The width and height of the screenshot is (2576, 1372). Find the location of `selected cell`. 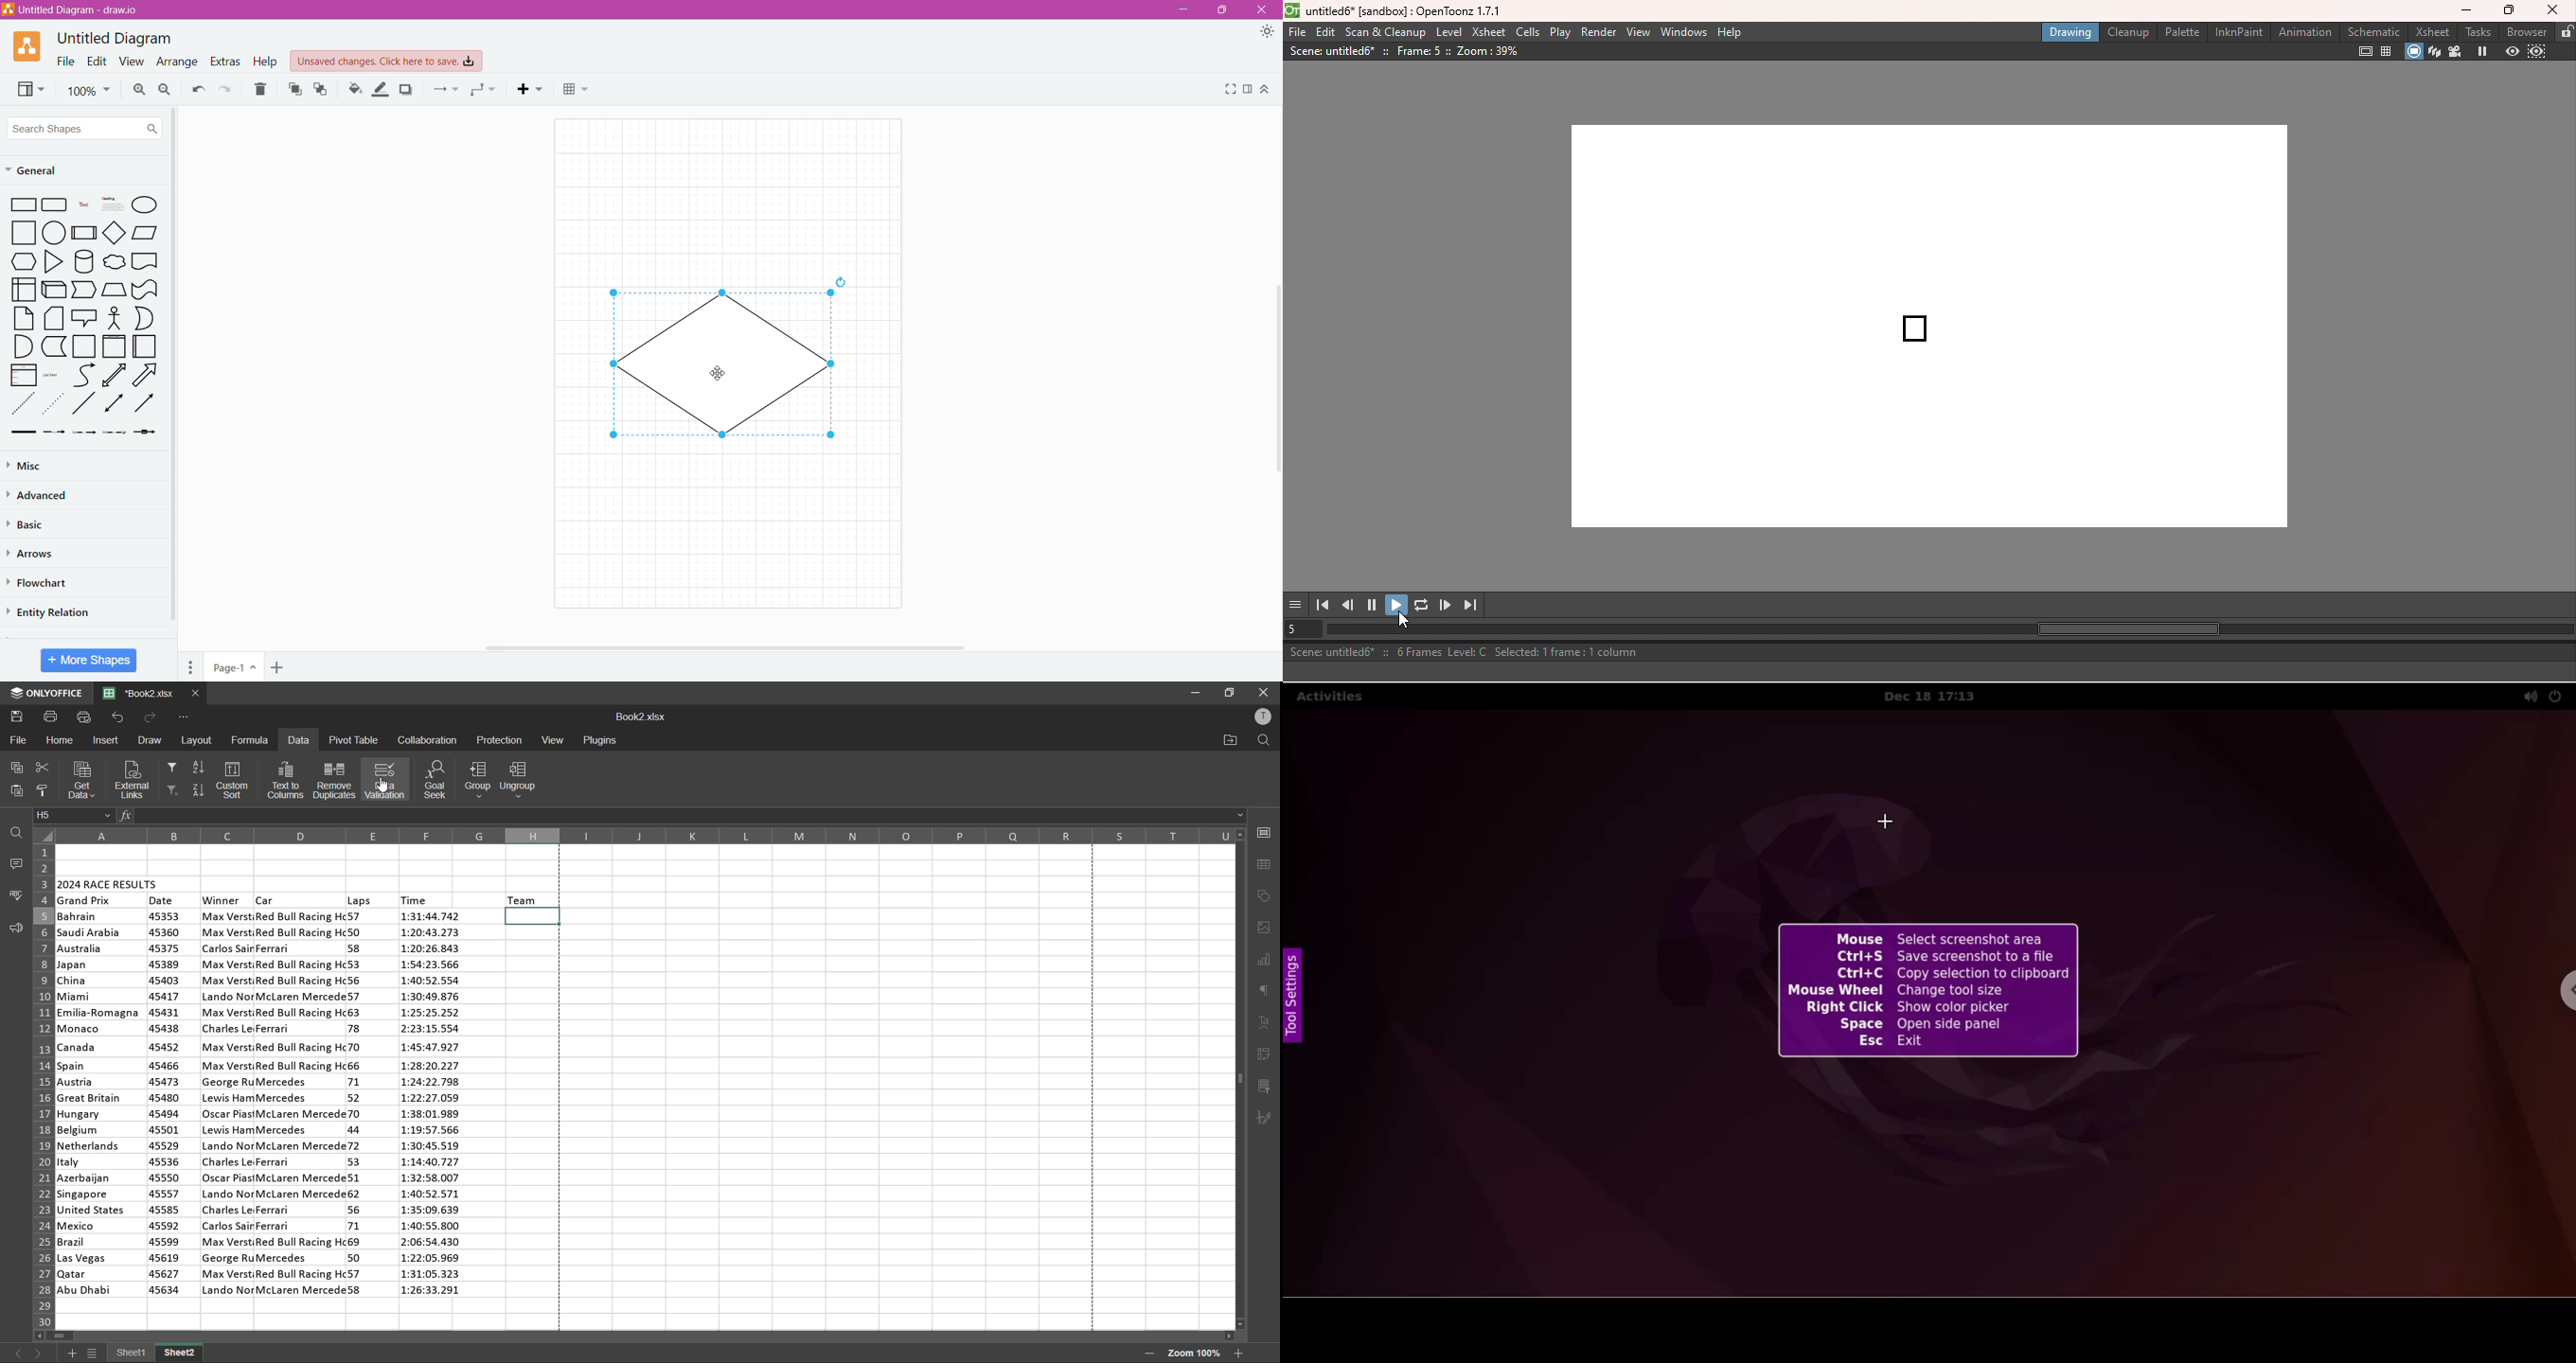

selected cell is located at coordinates (535, 916).